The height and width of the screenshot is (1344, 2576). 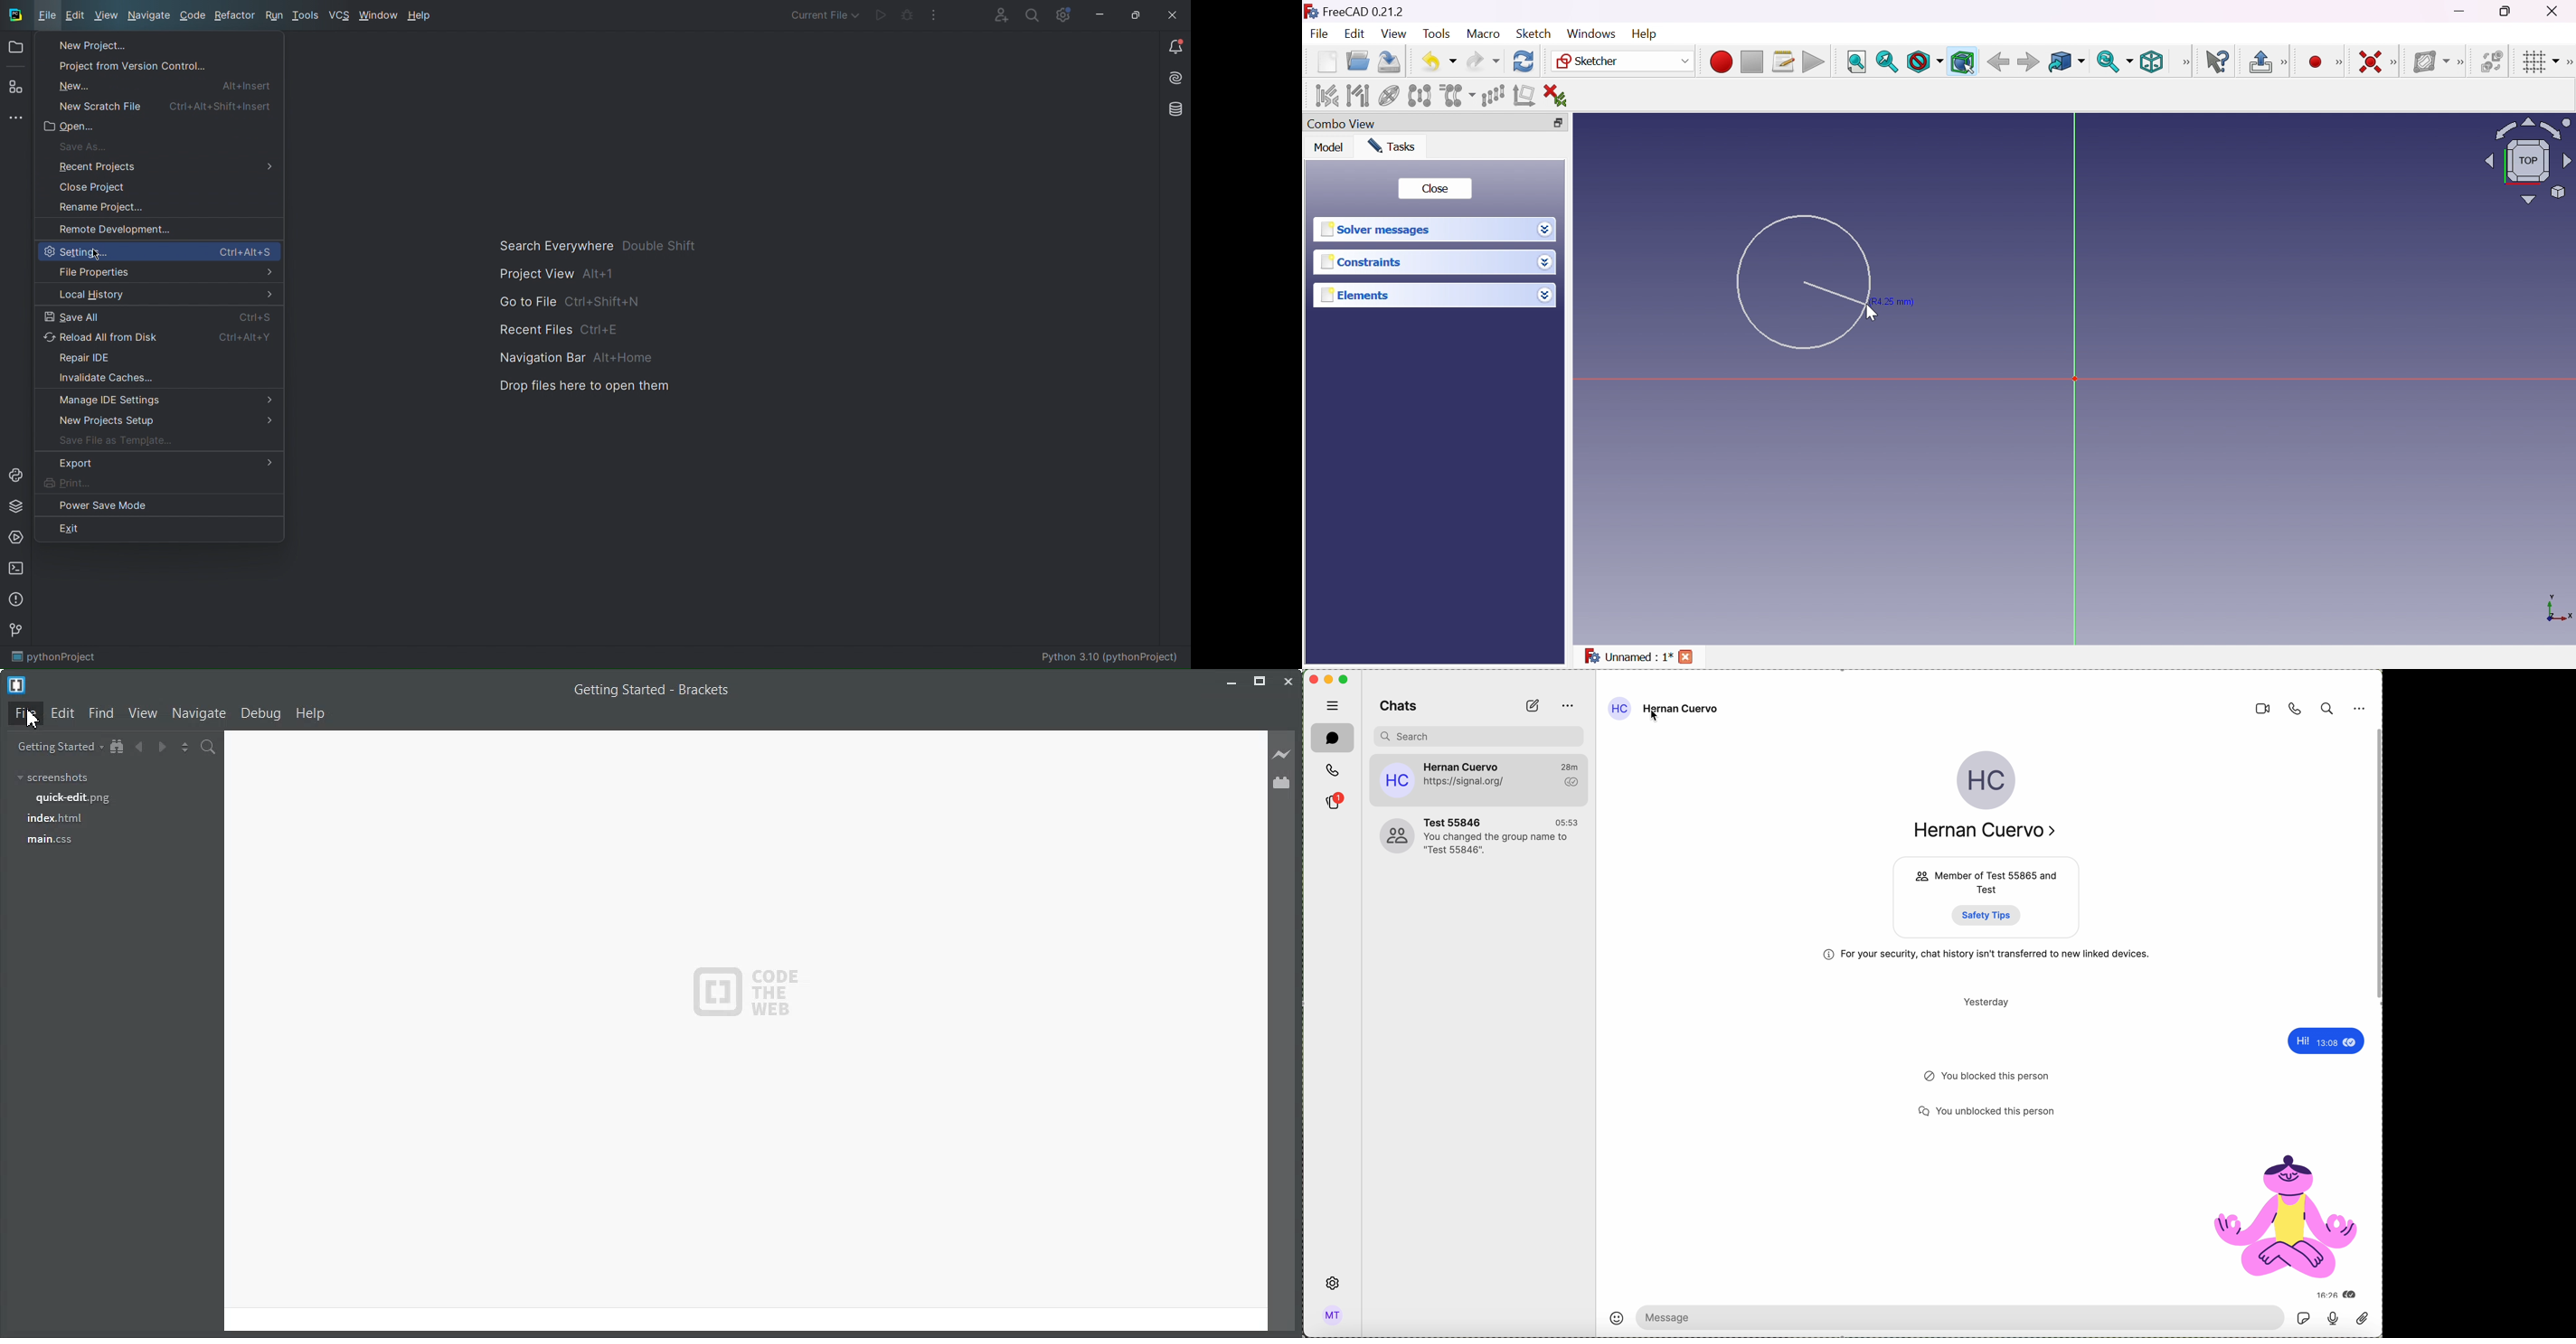 What do you see at coordinates (2303, 1319) in the screenshot?
I see `gif` at bounding box center [2303, 1319].